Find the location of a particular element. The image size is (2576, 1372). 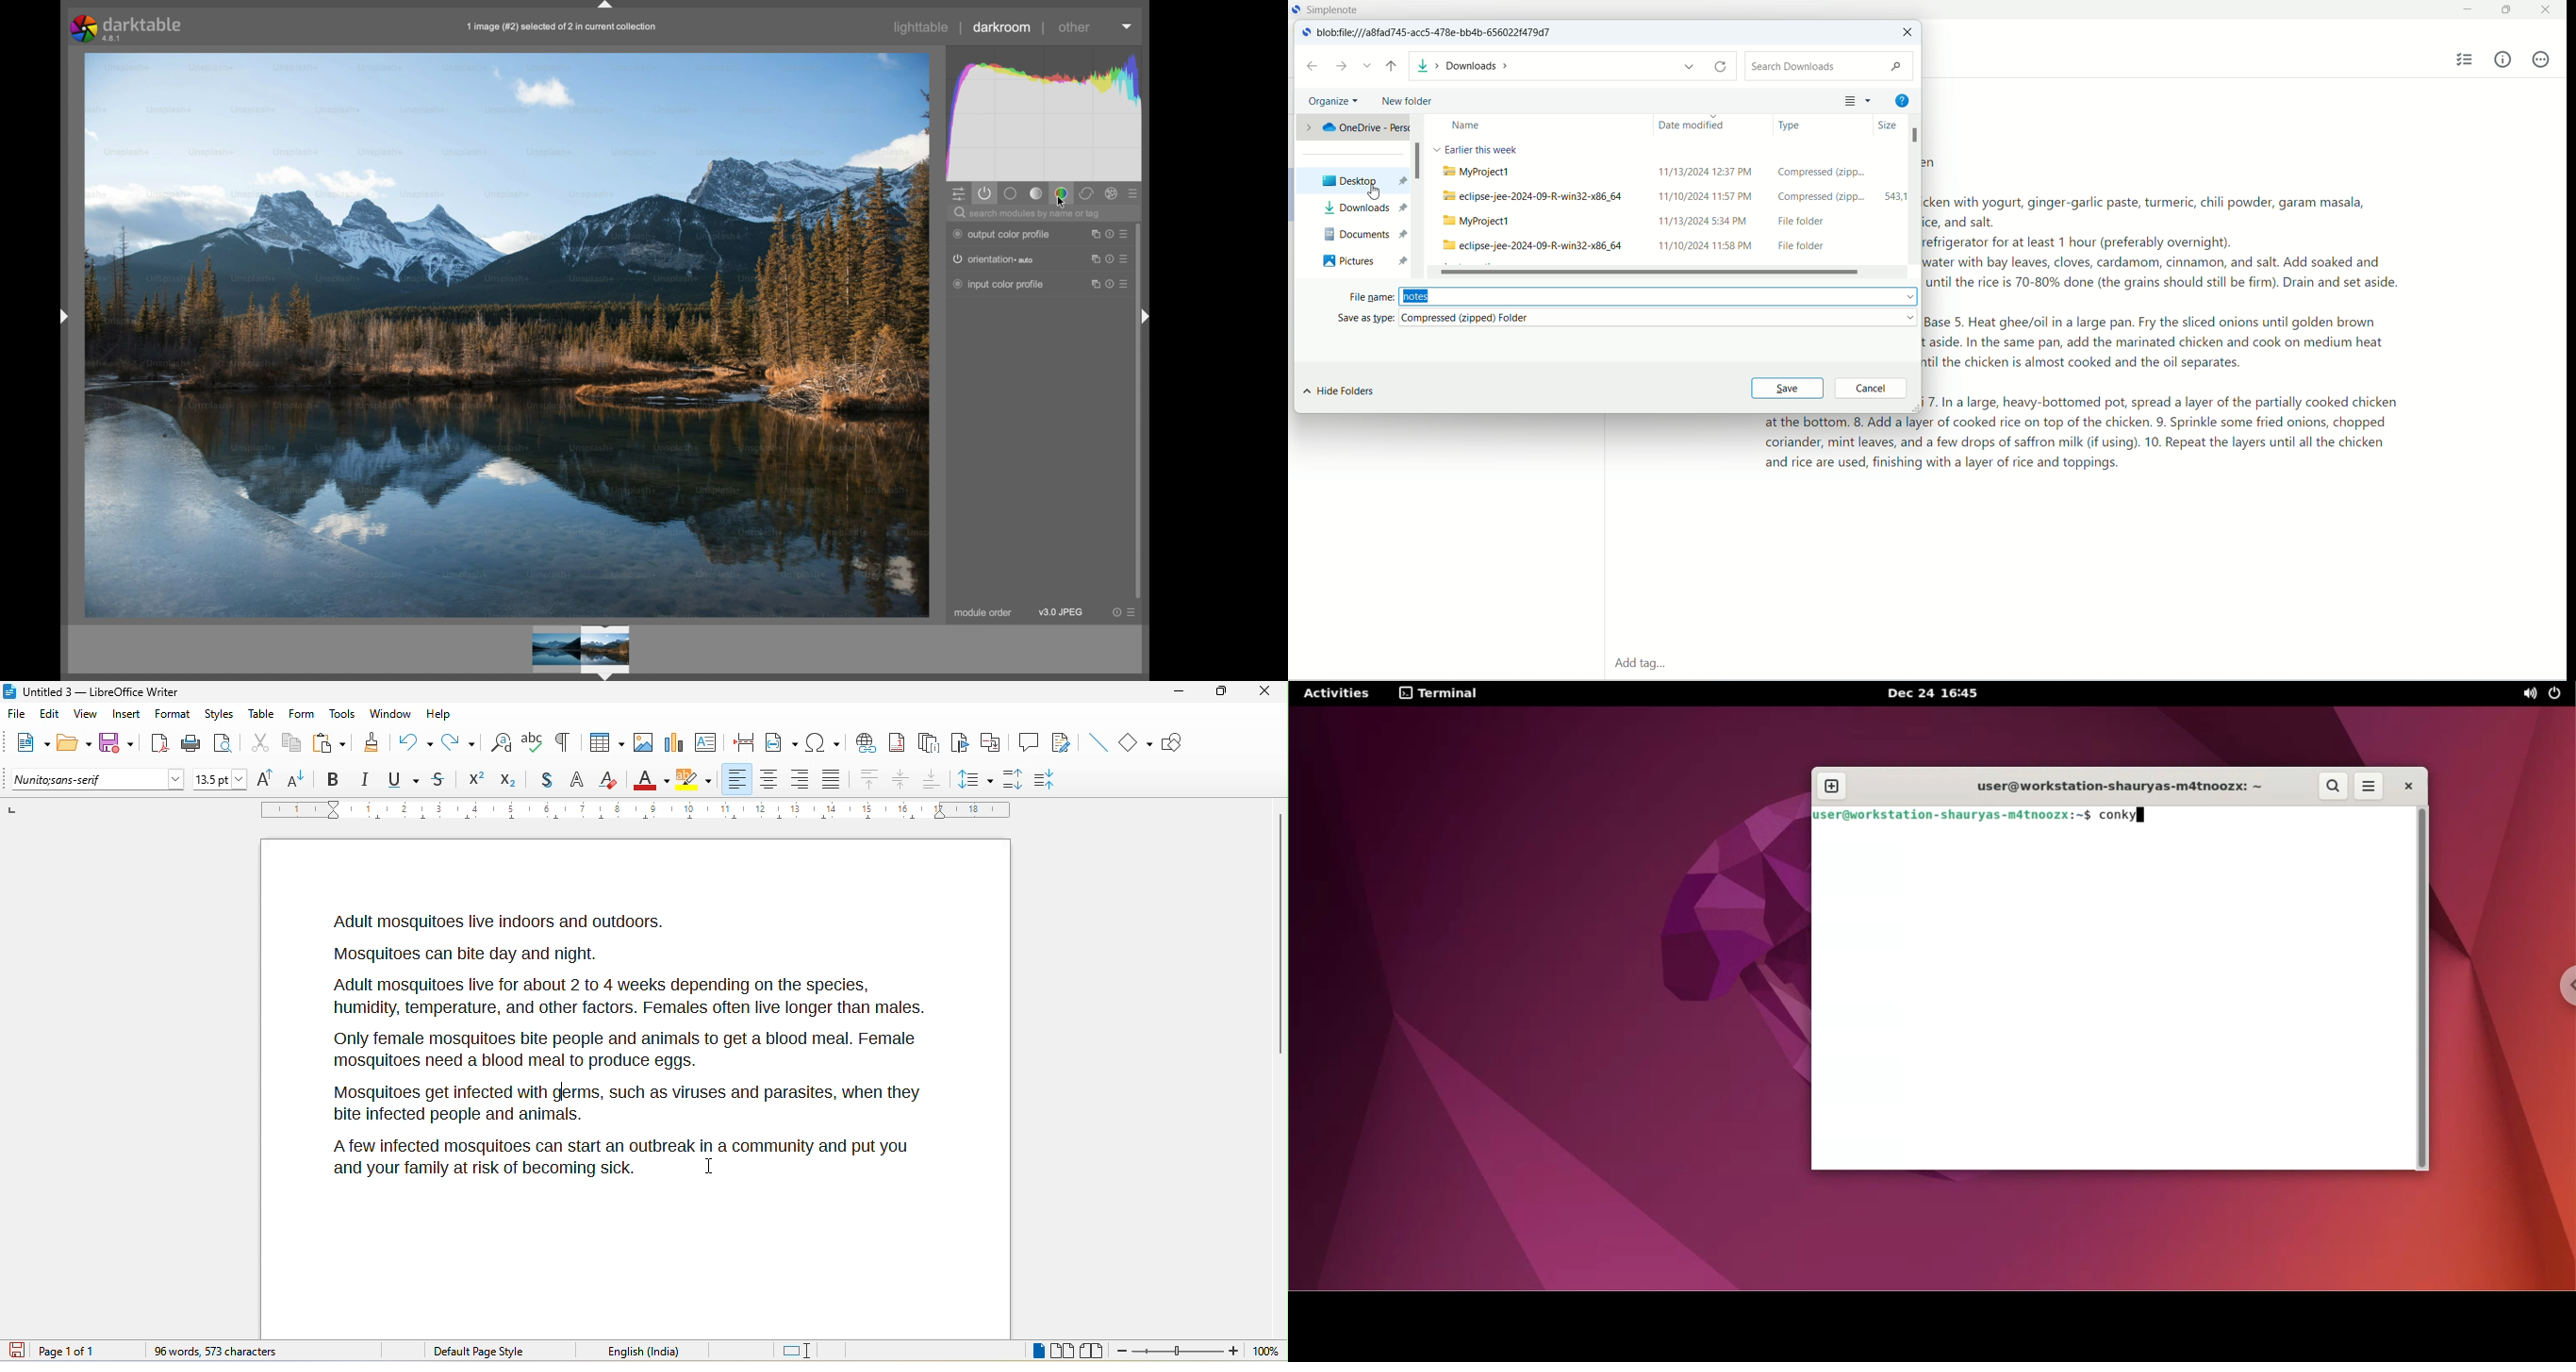

reset parameters is located at coordinates (1111, 235).